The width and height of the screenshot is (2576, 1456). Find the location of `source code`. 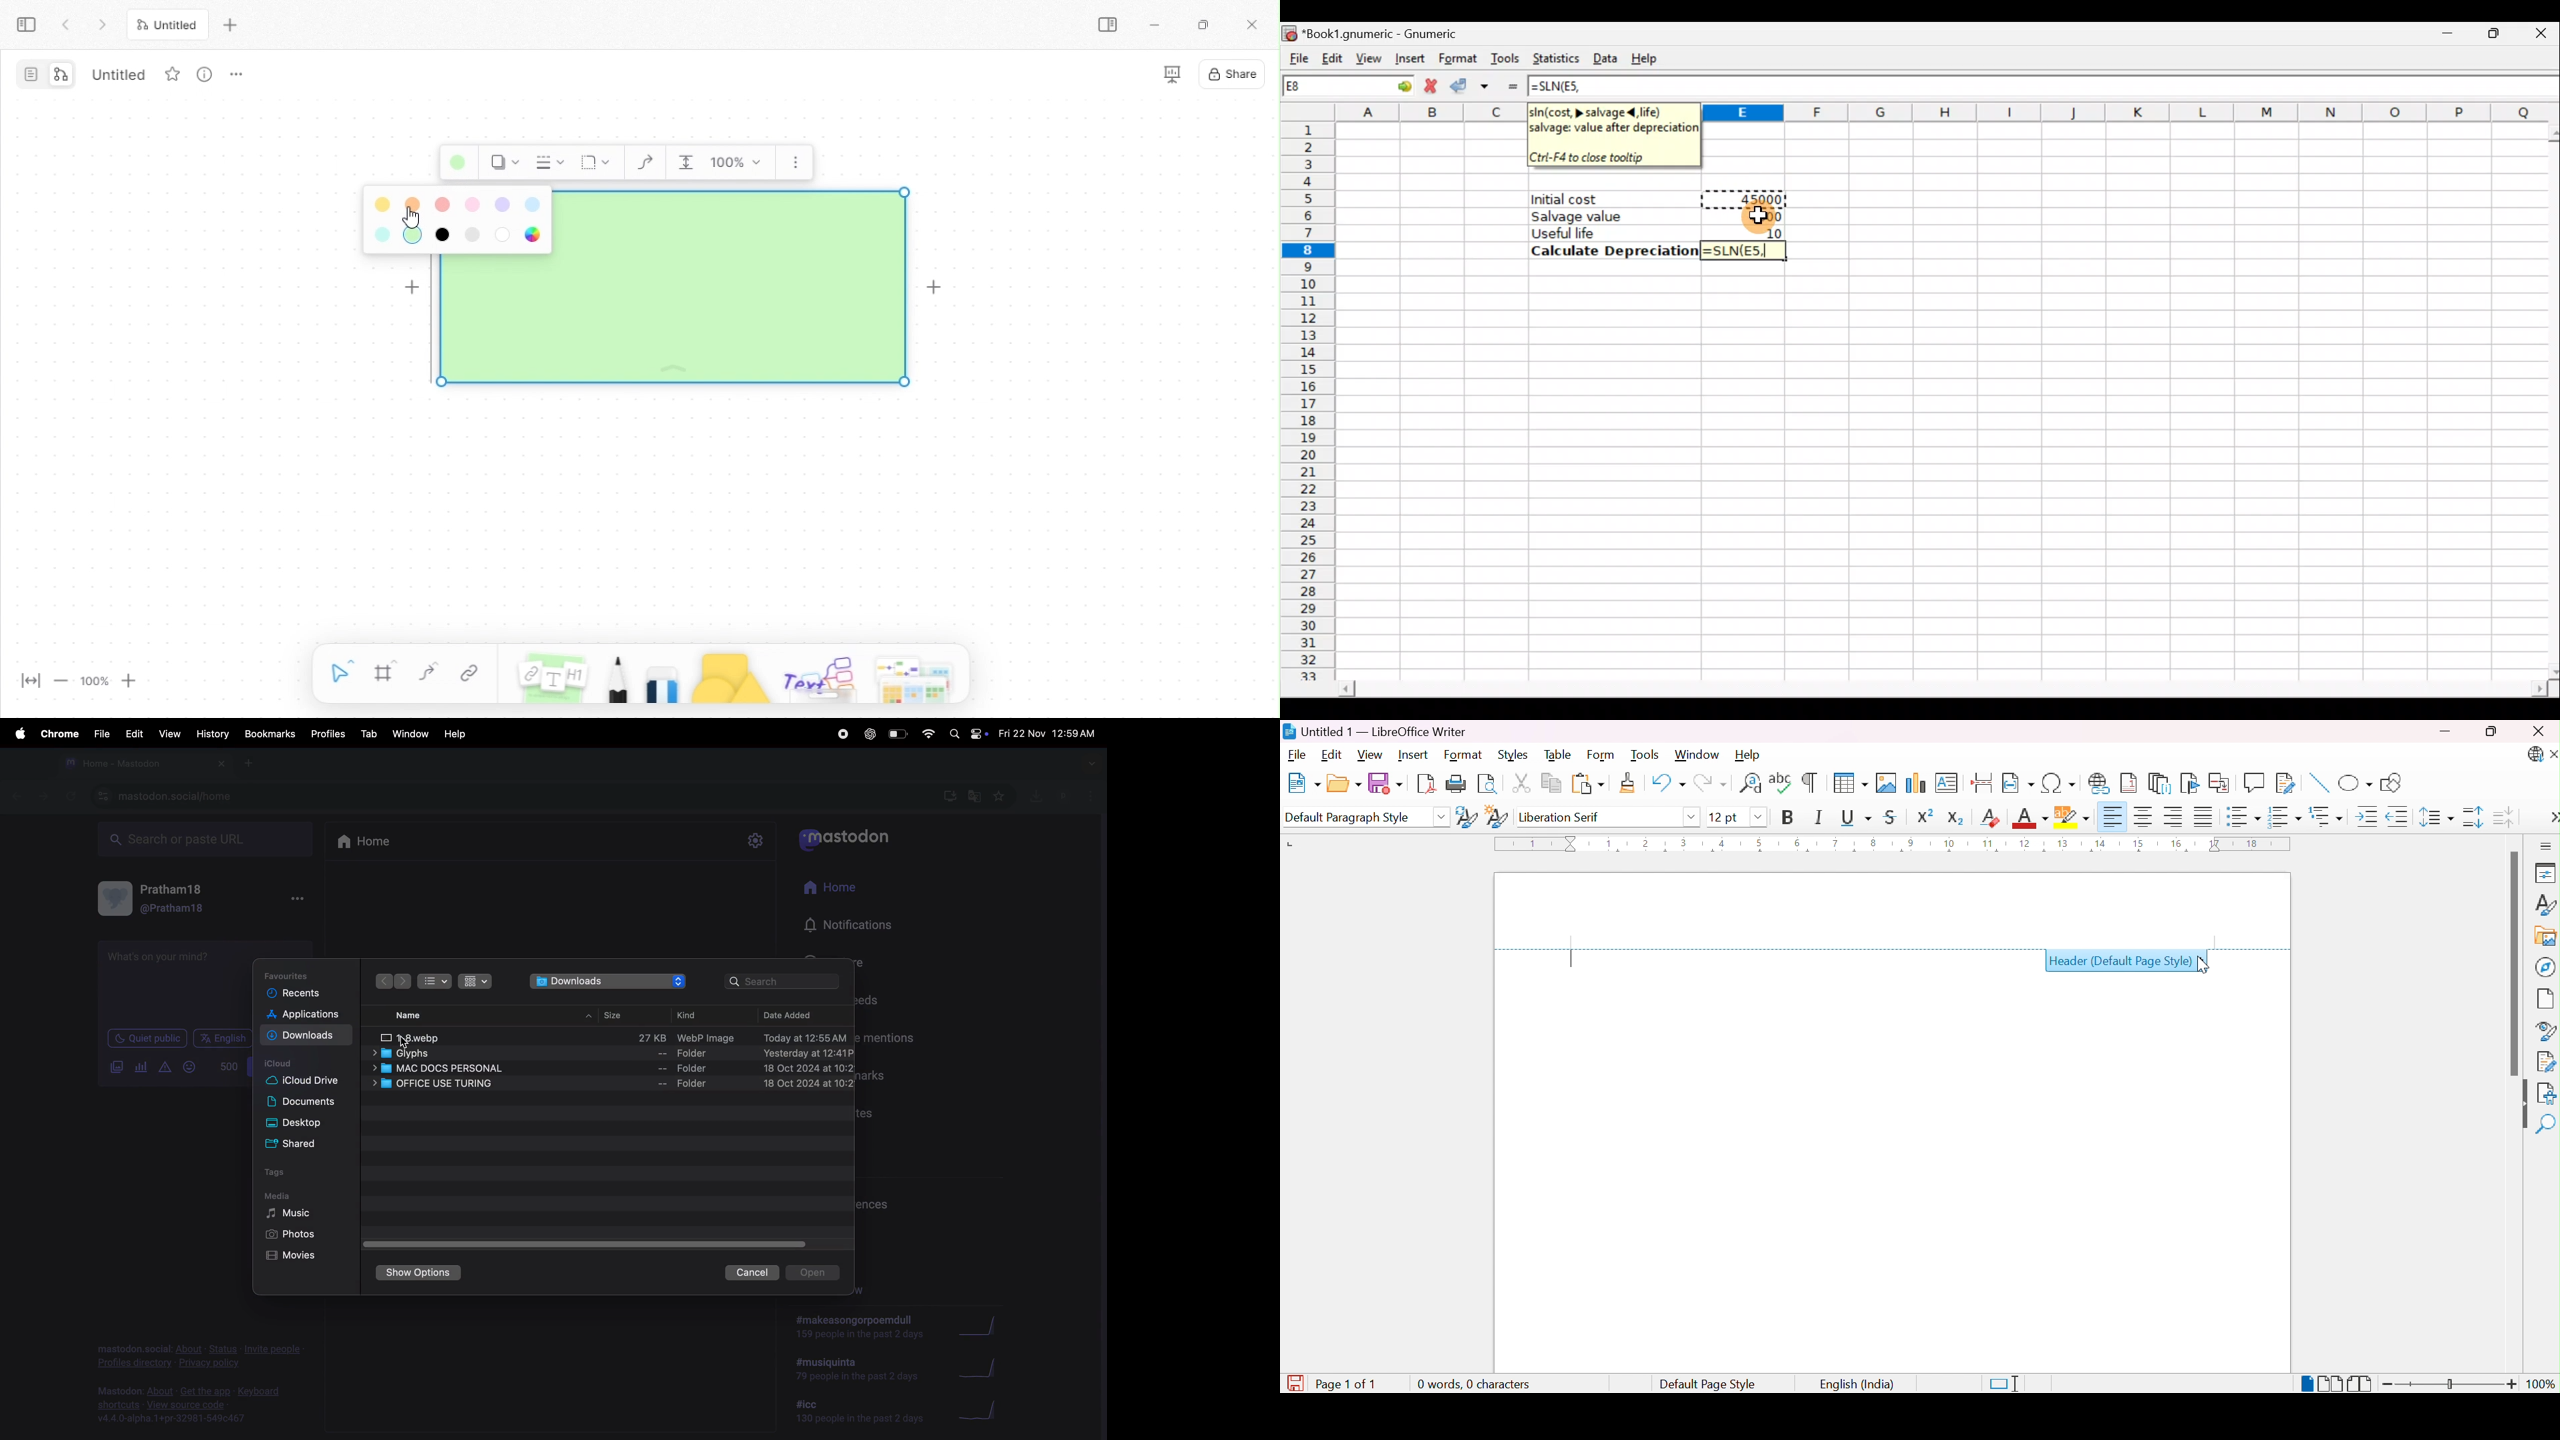

source code is located at coordinates (203, 1404).